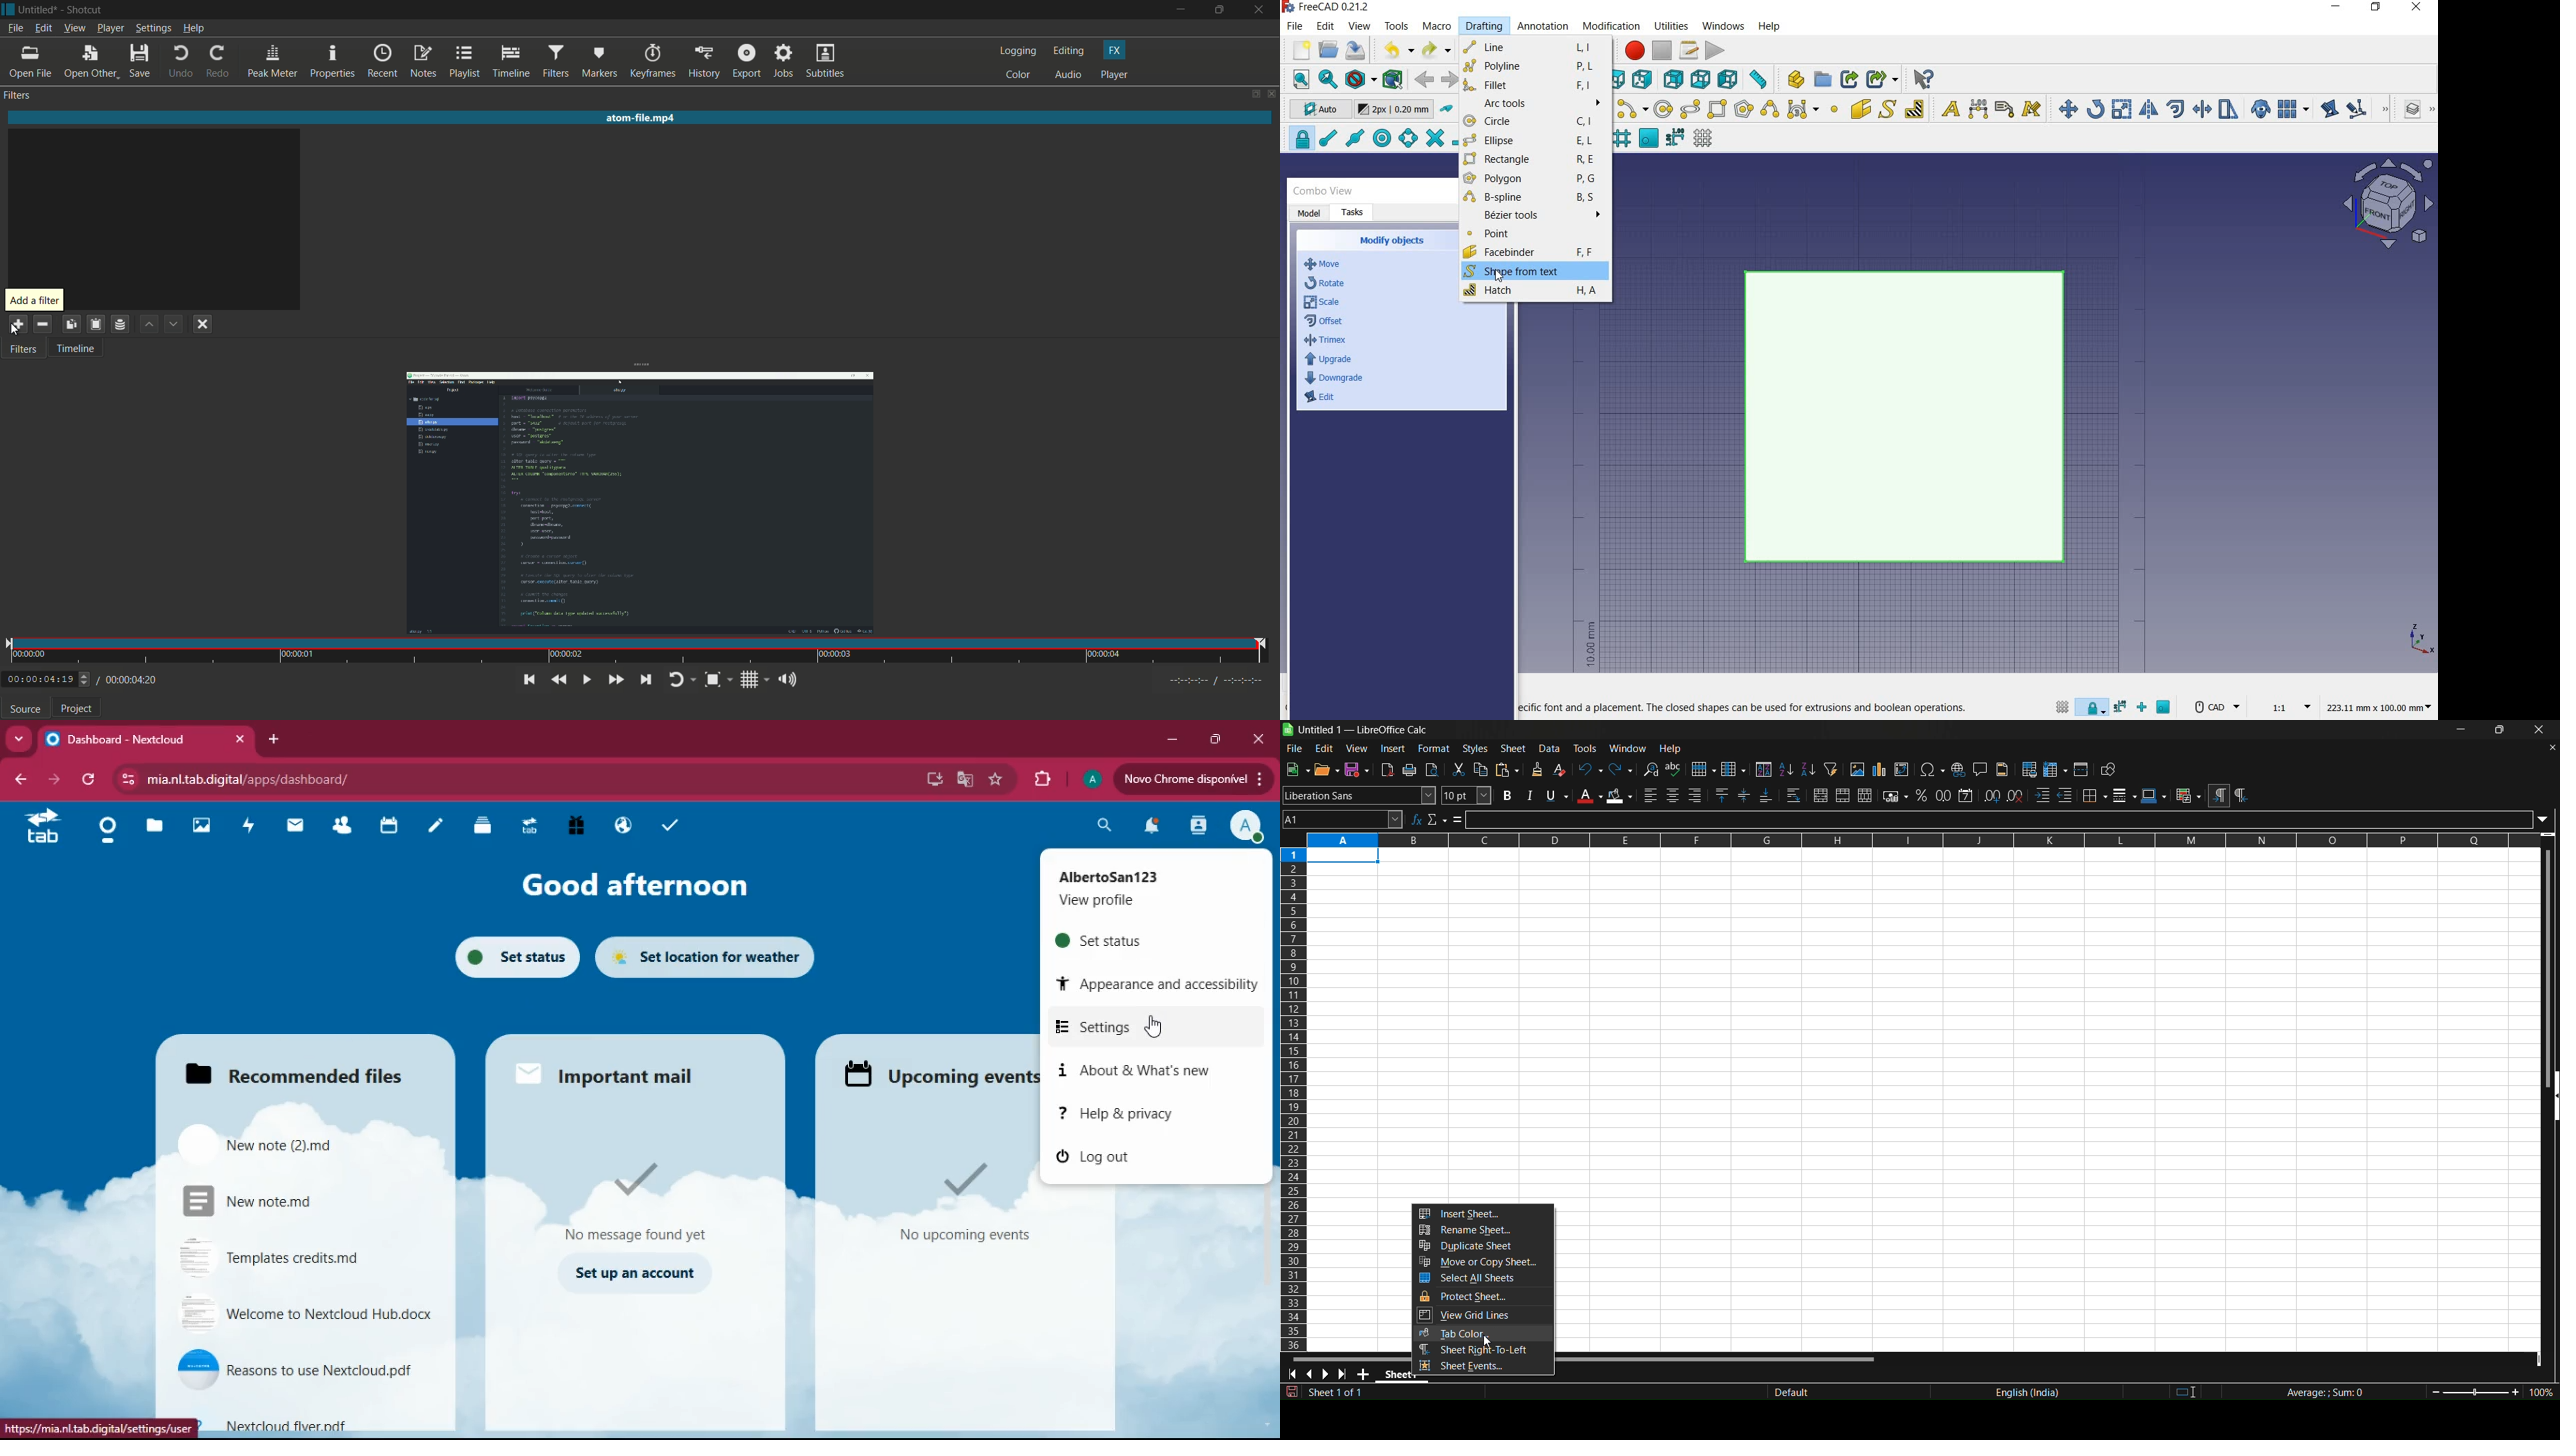 The height and width of the screenshot is (1456, 2576). What do you see at coordinates (2218, 796) in the screenshot?
I see `left to right` at bounding box center [2218, 796].